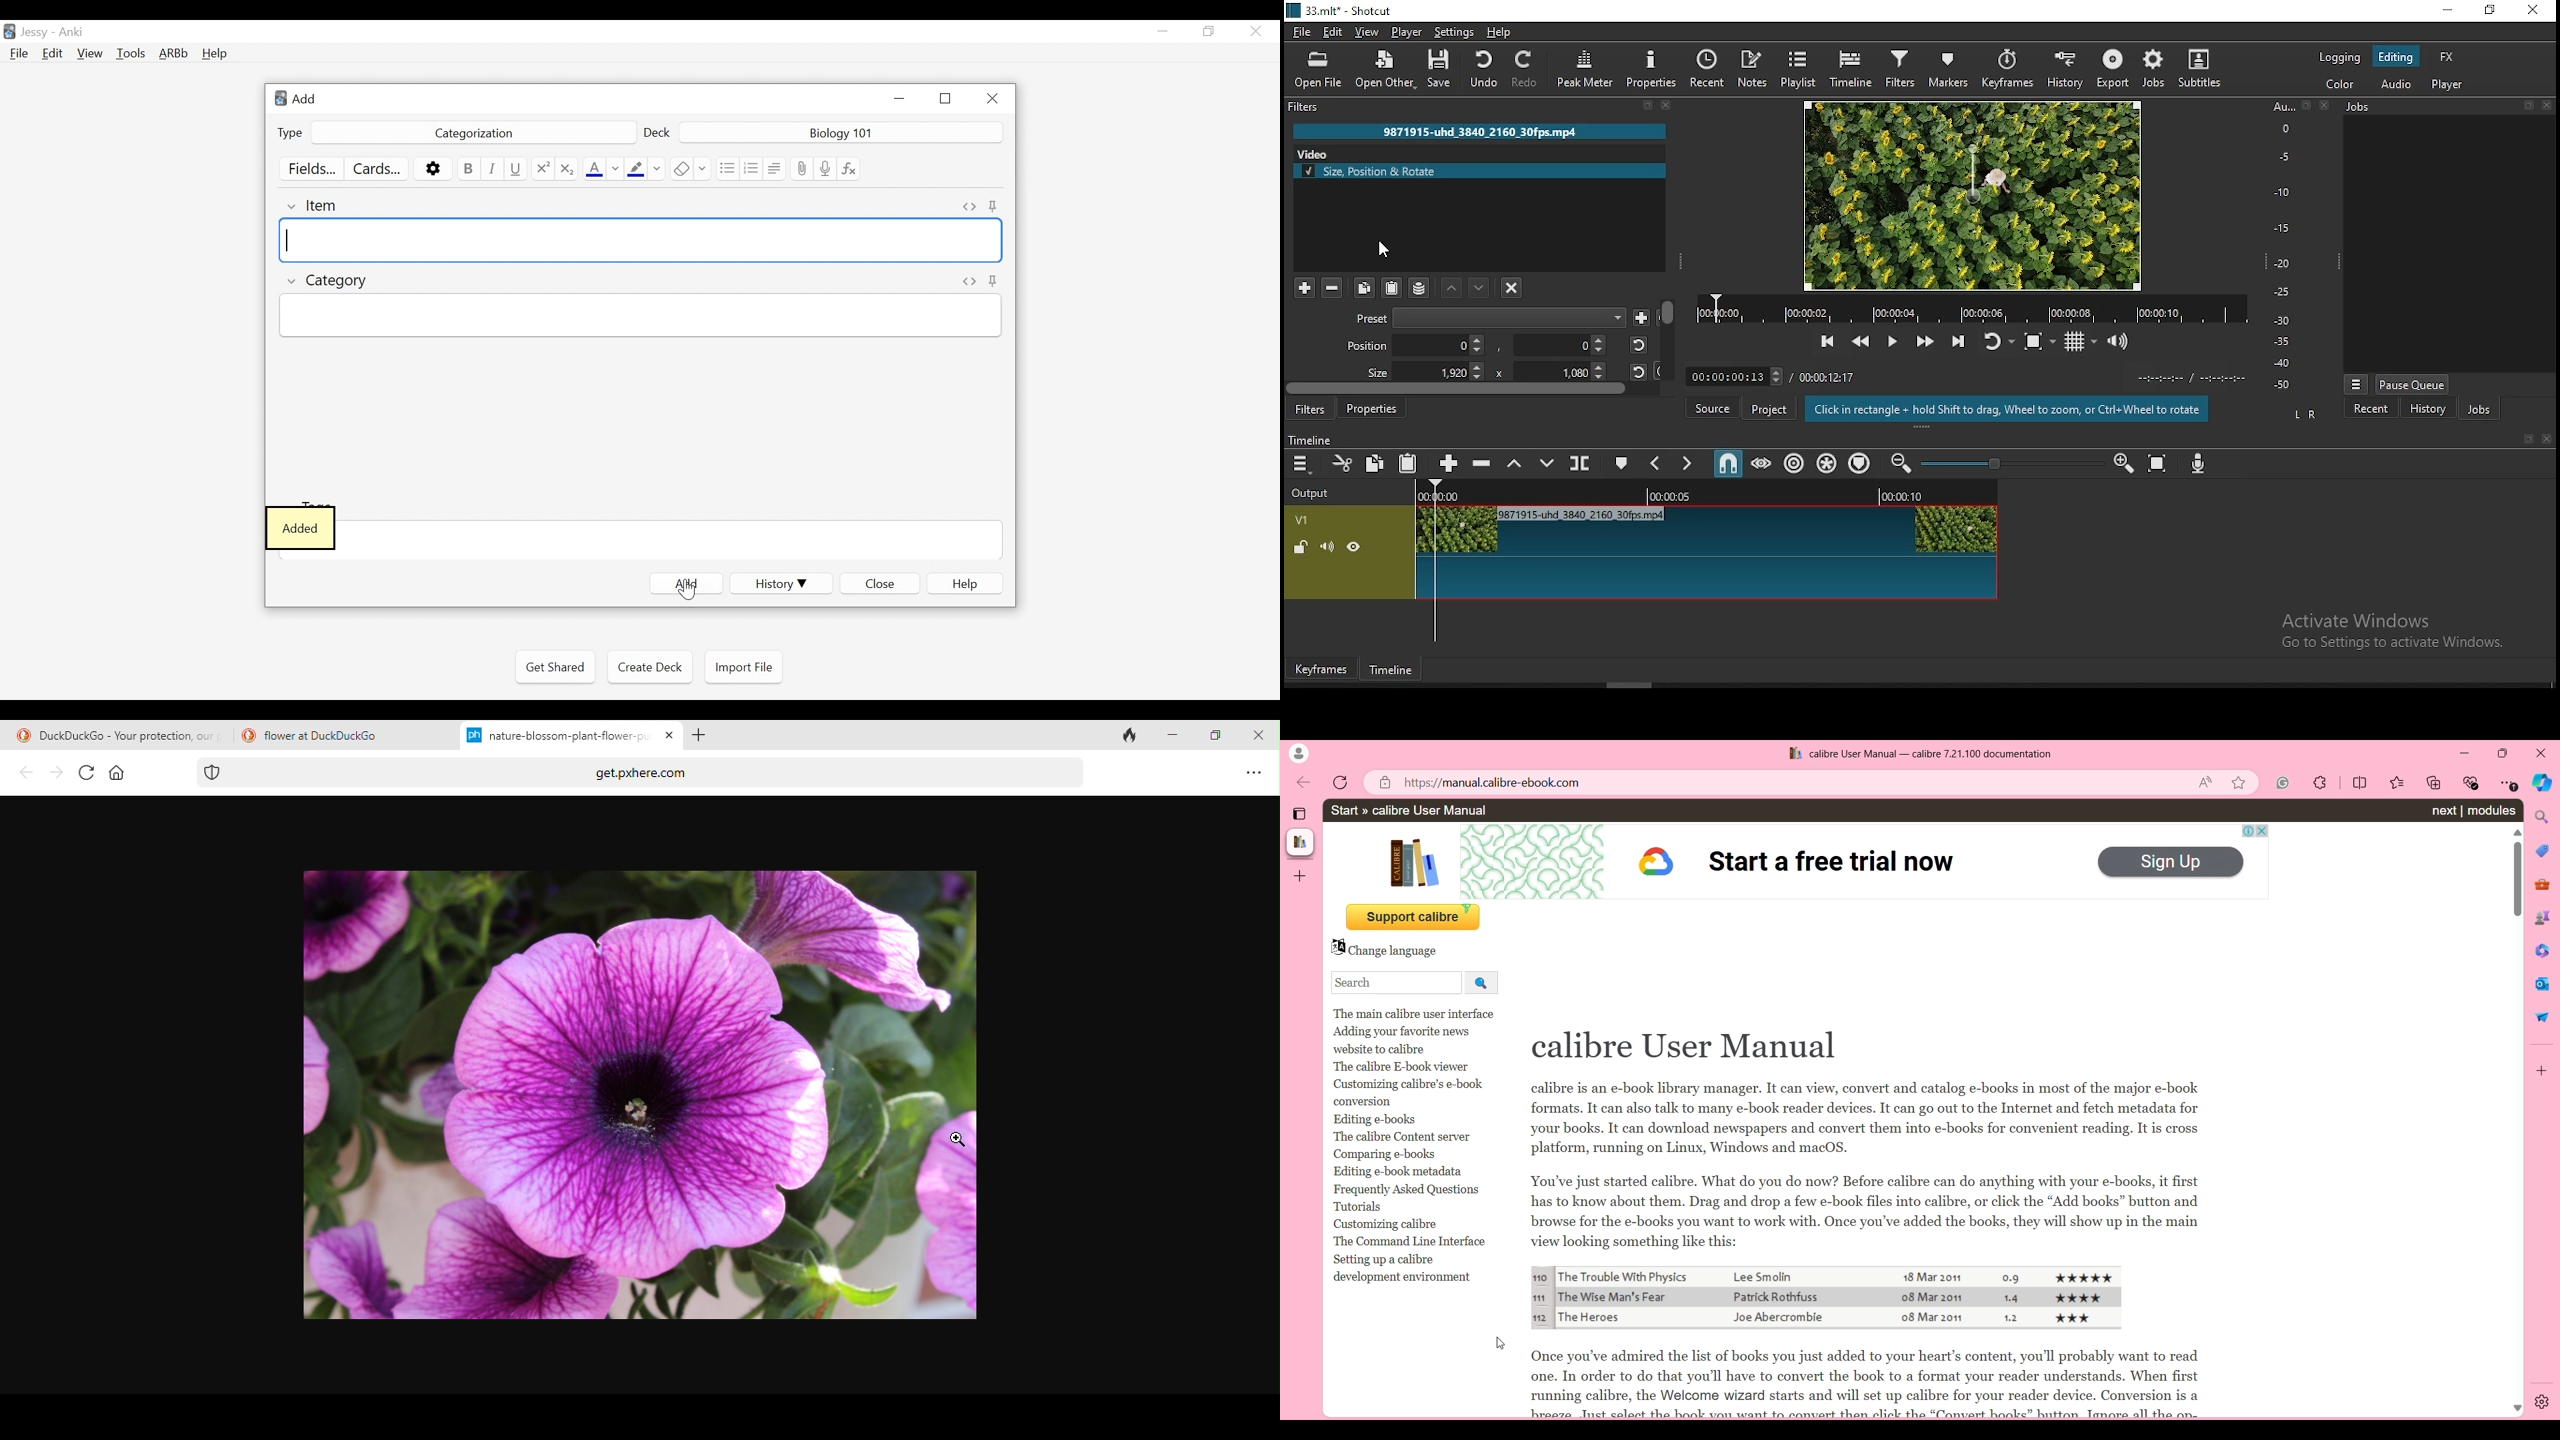  I want to click on add, so click(706, 737).